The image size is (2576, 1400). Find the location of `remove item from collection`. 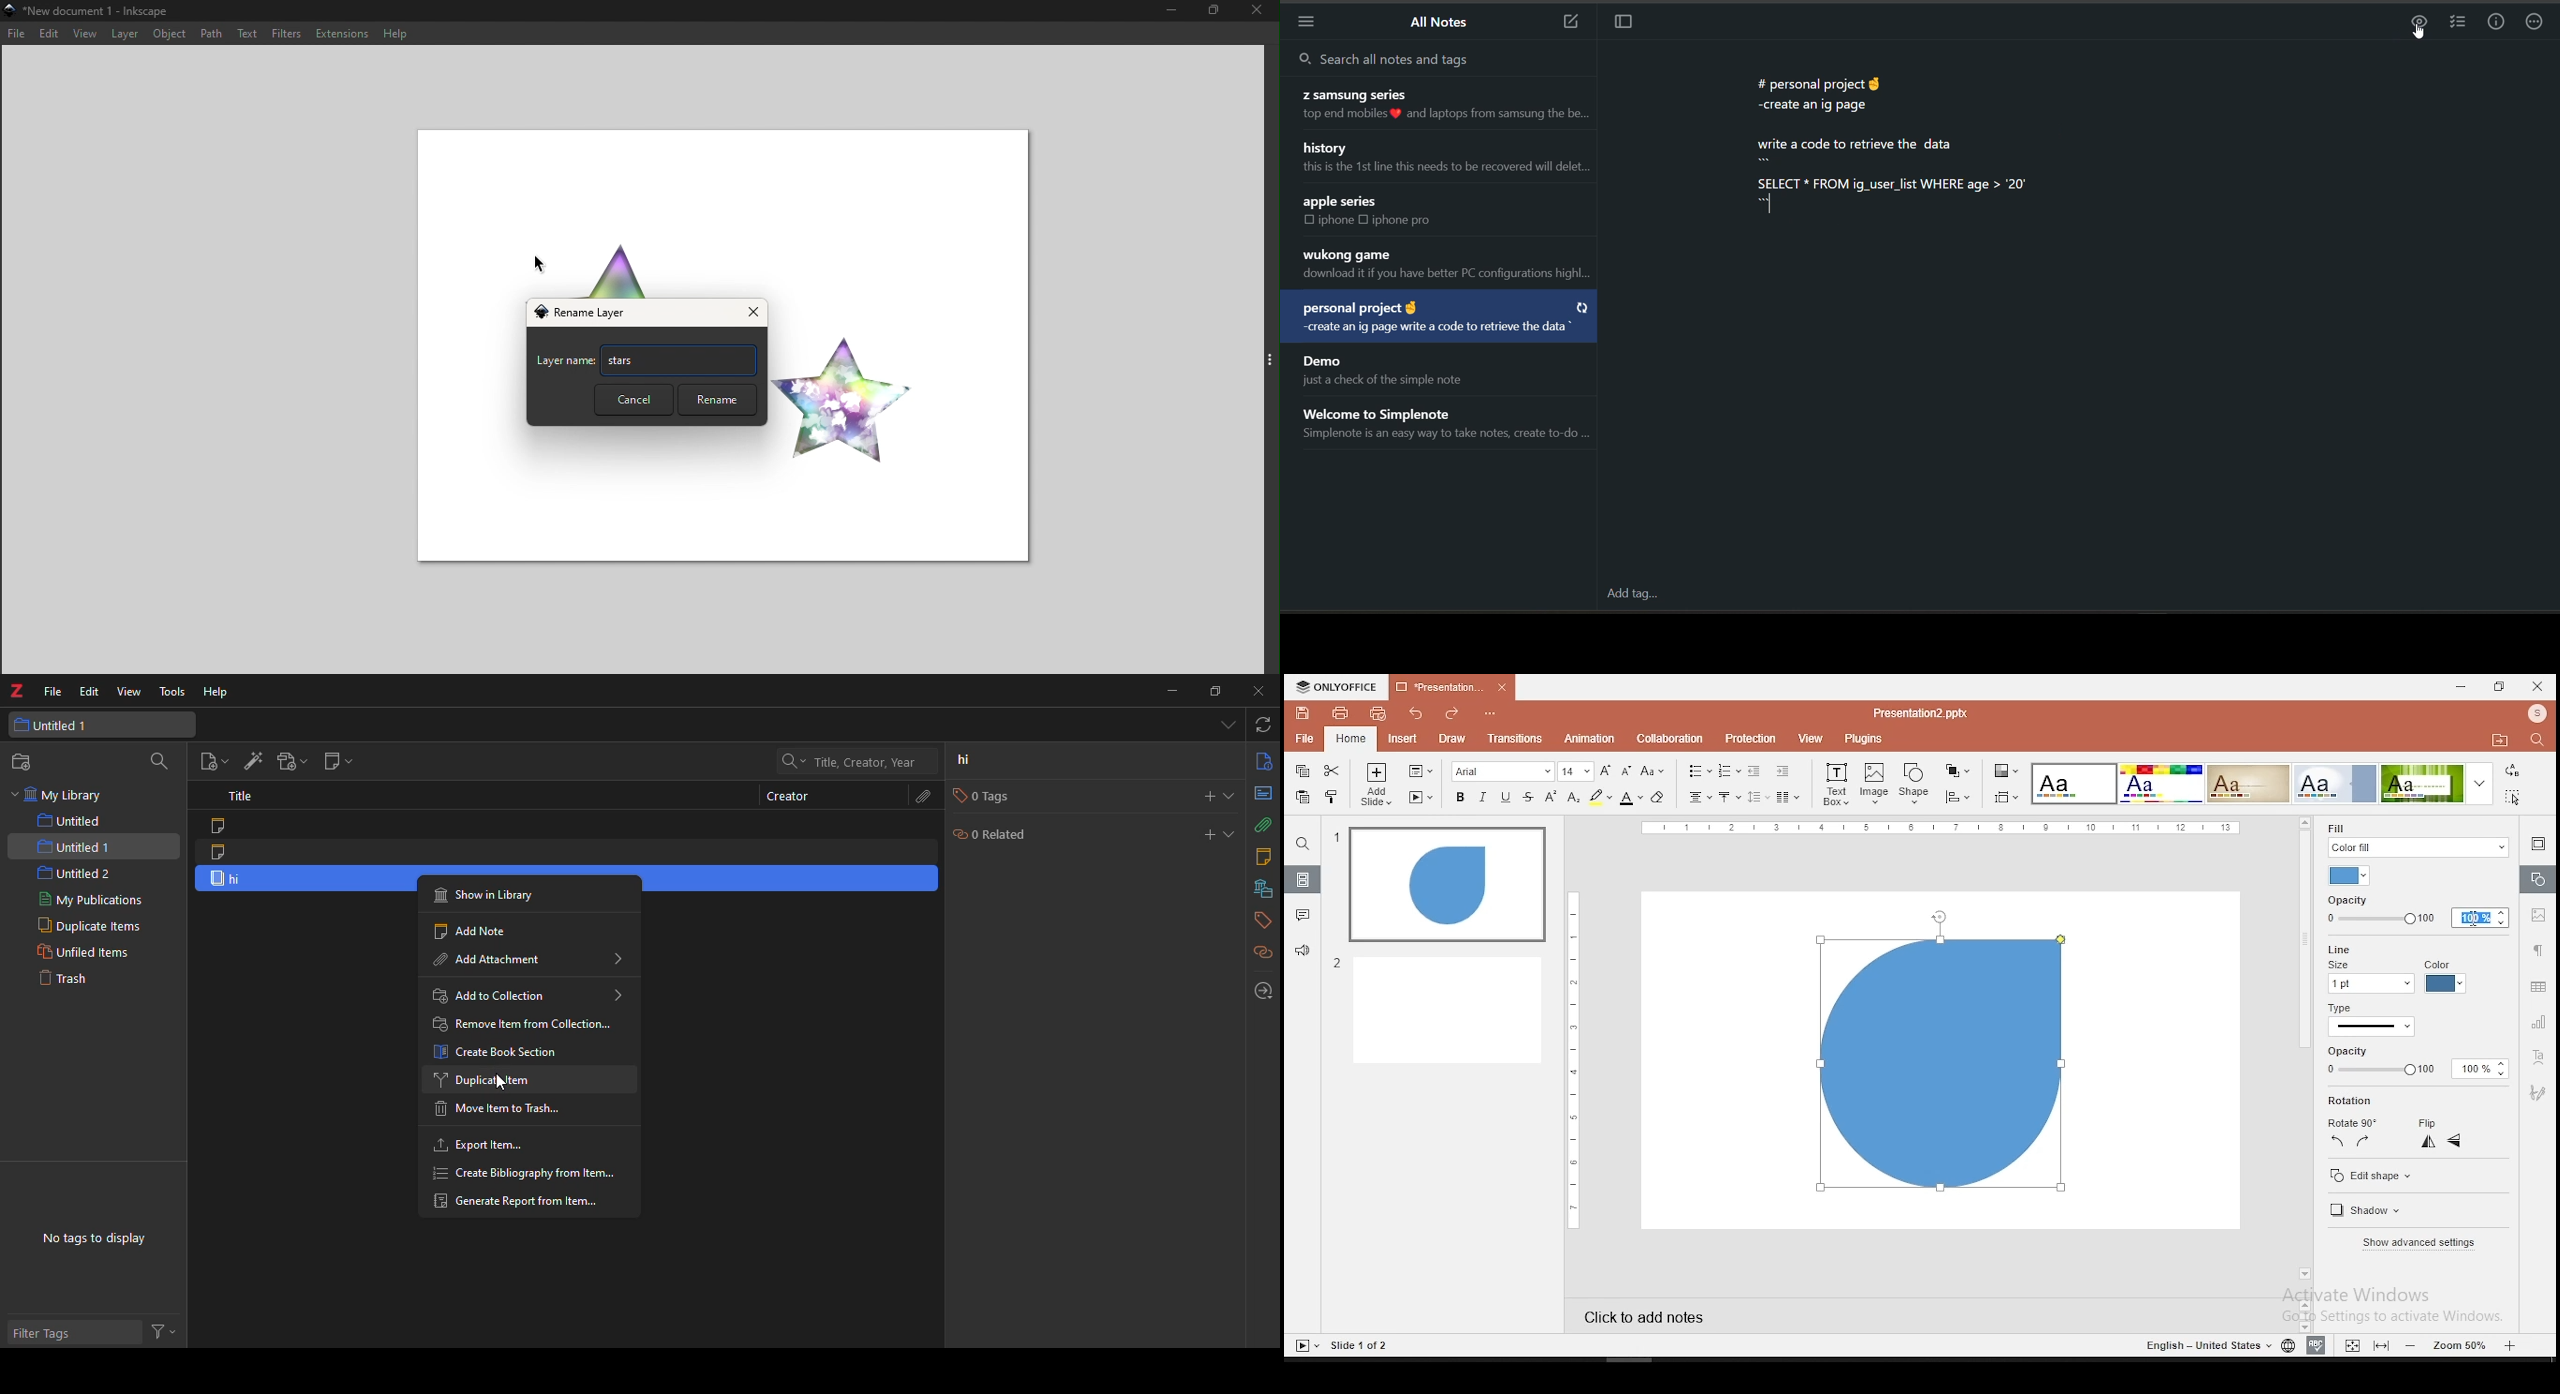

remove item from collection is located at coordinates (526, 1025).